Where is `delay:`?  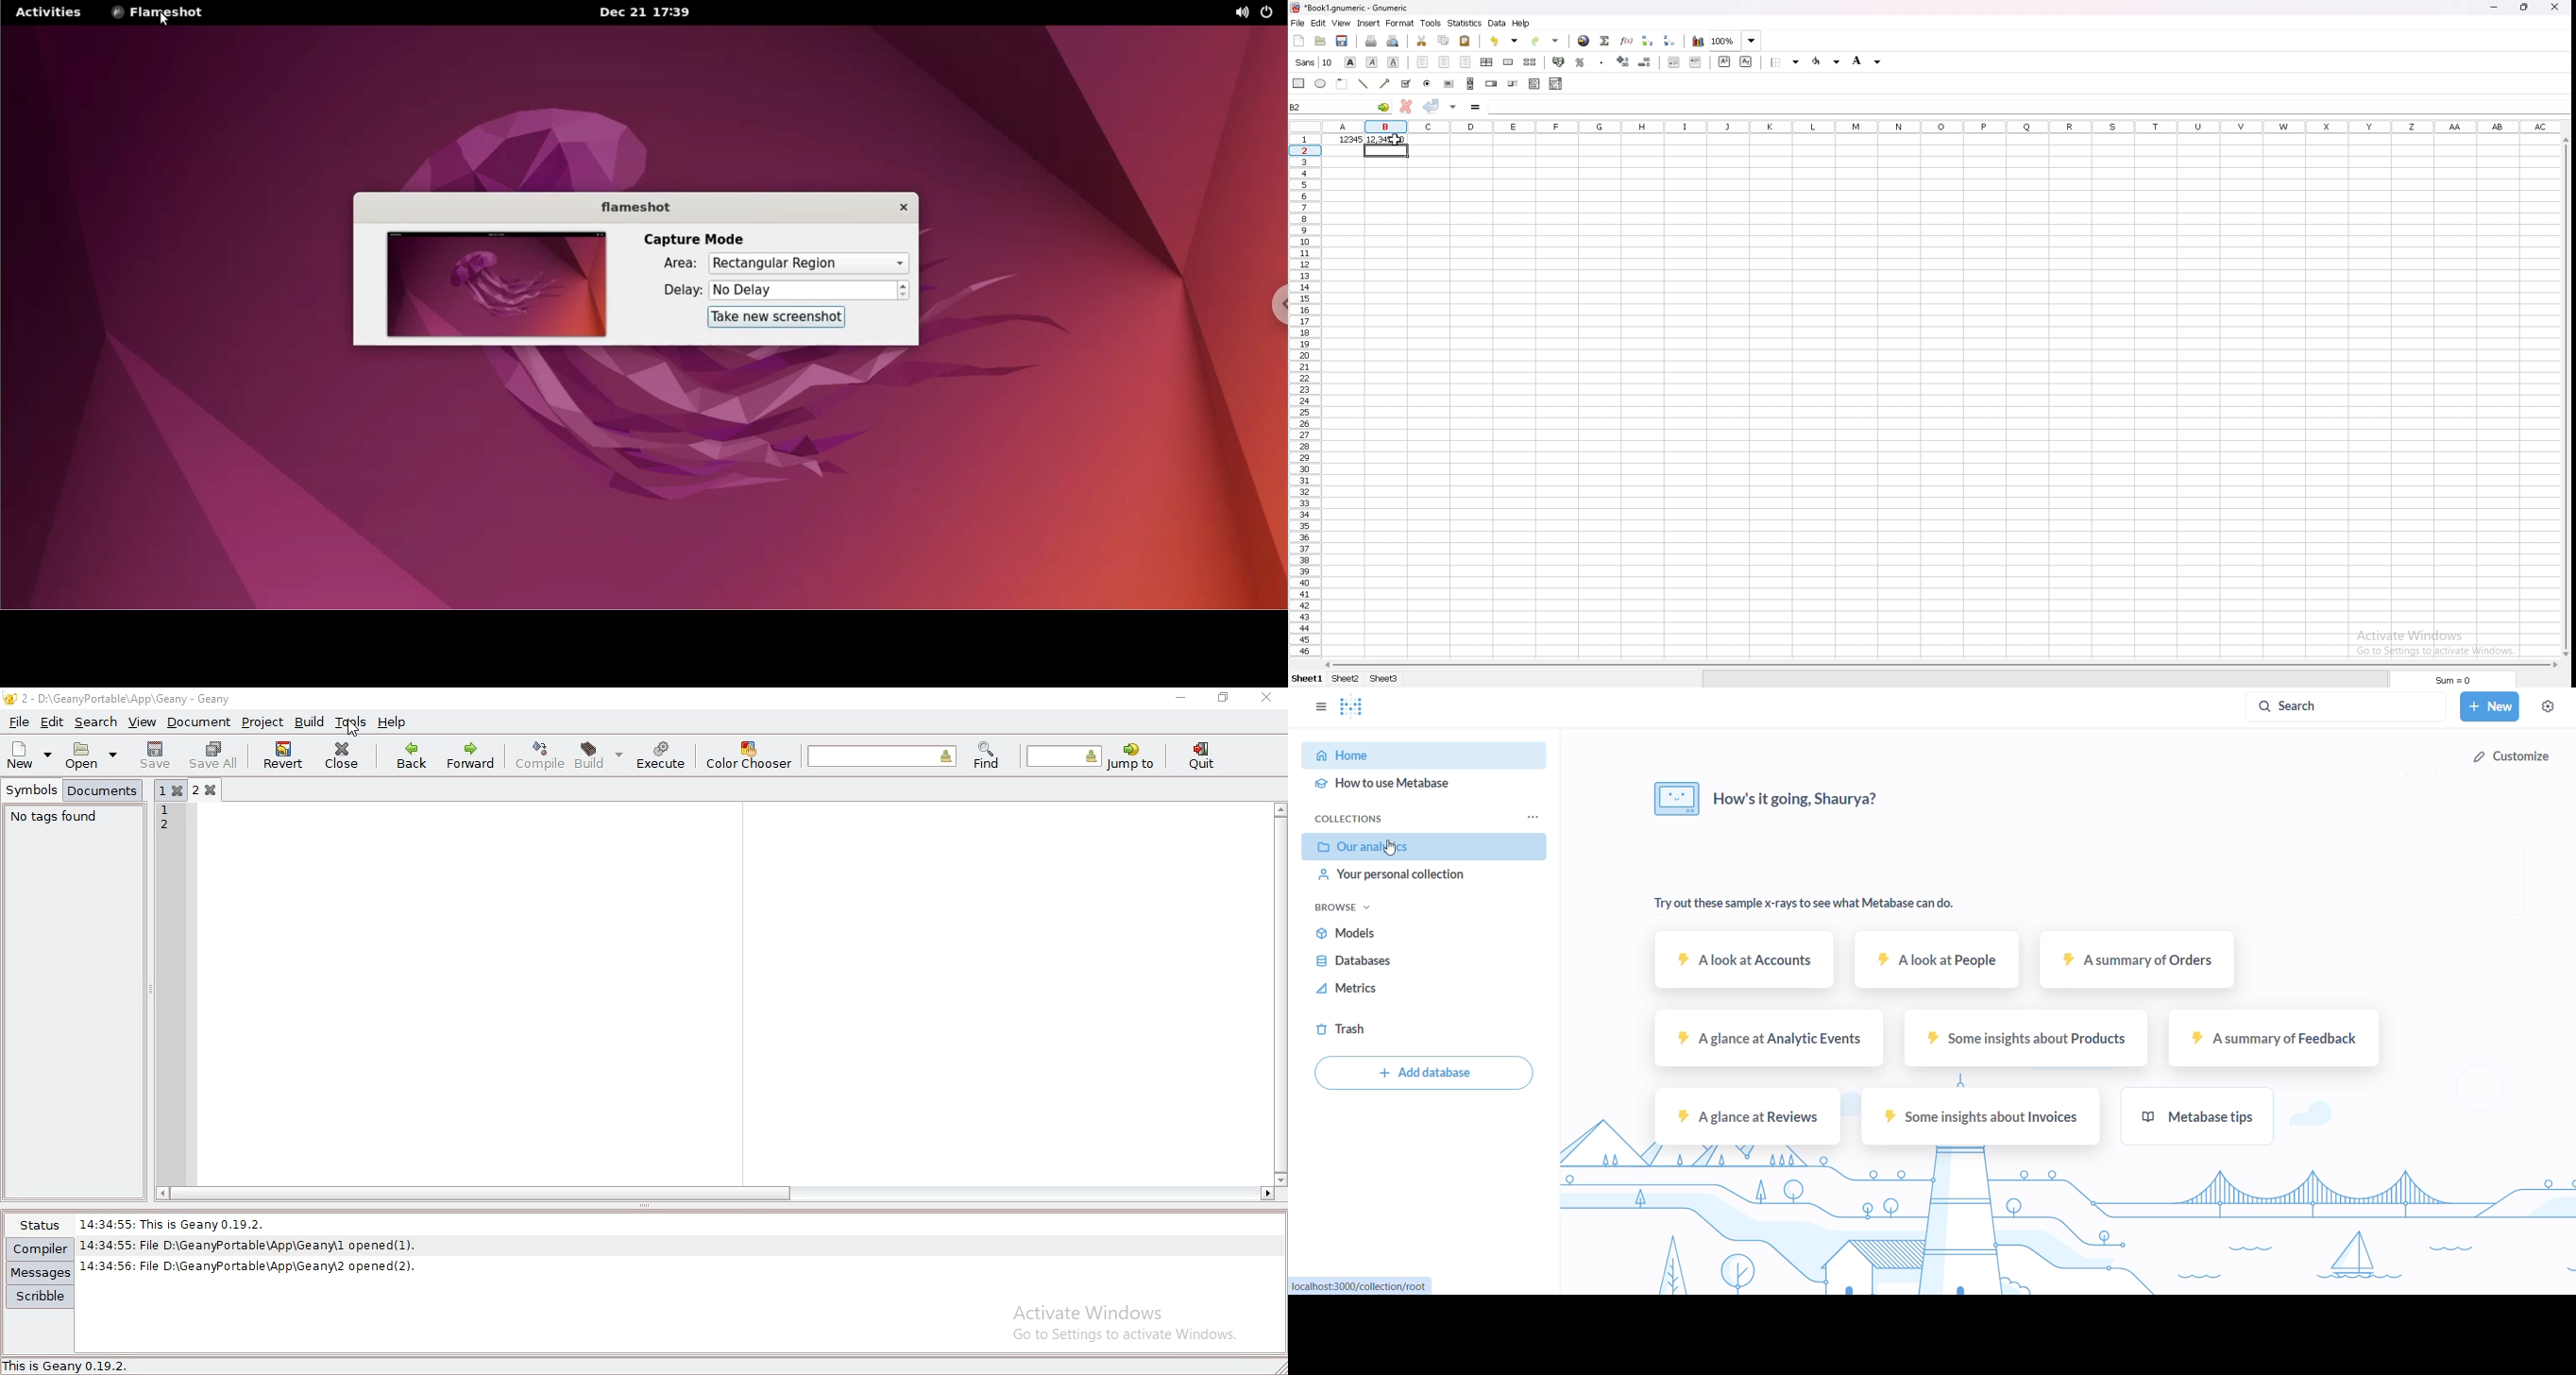
delay: is located at coordinates (670, 291).